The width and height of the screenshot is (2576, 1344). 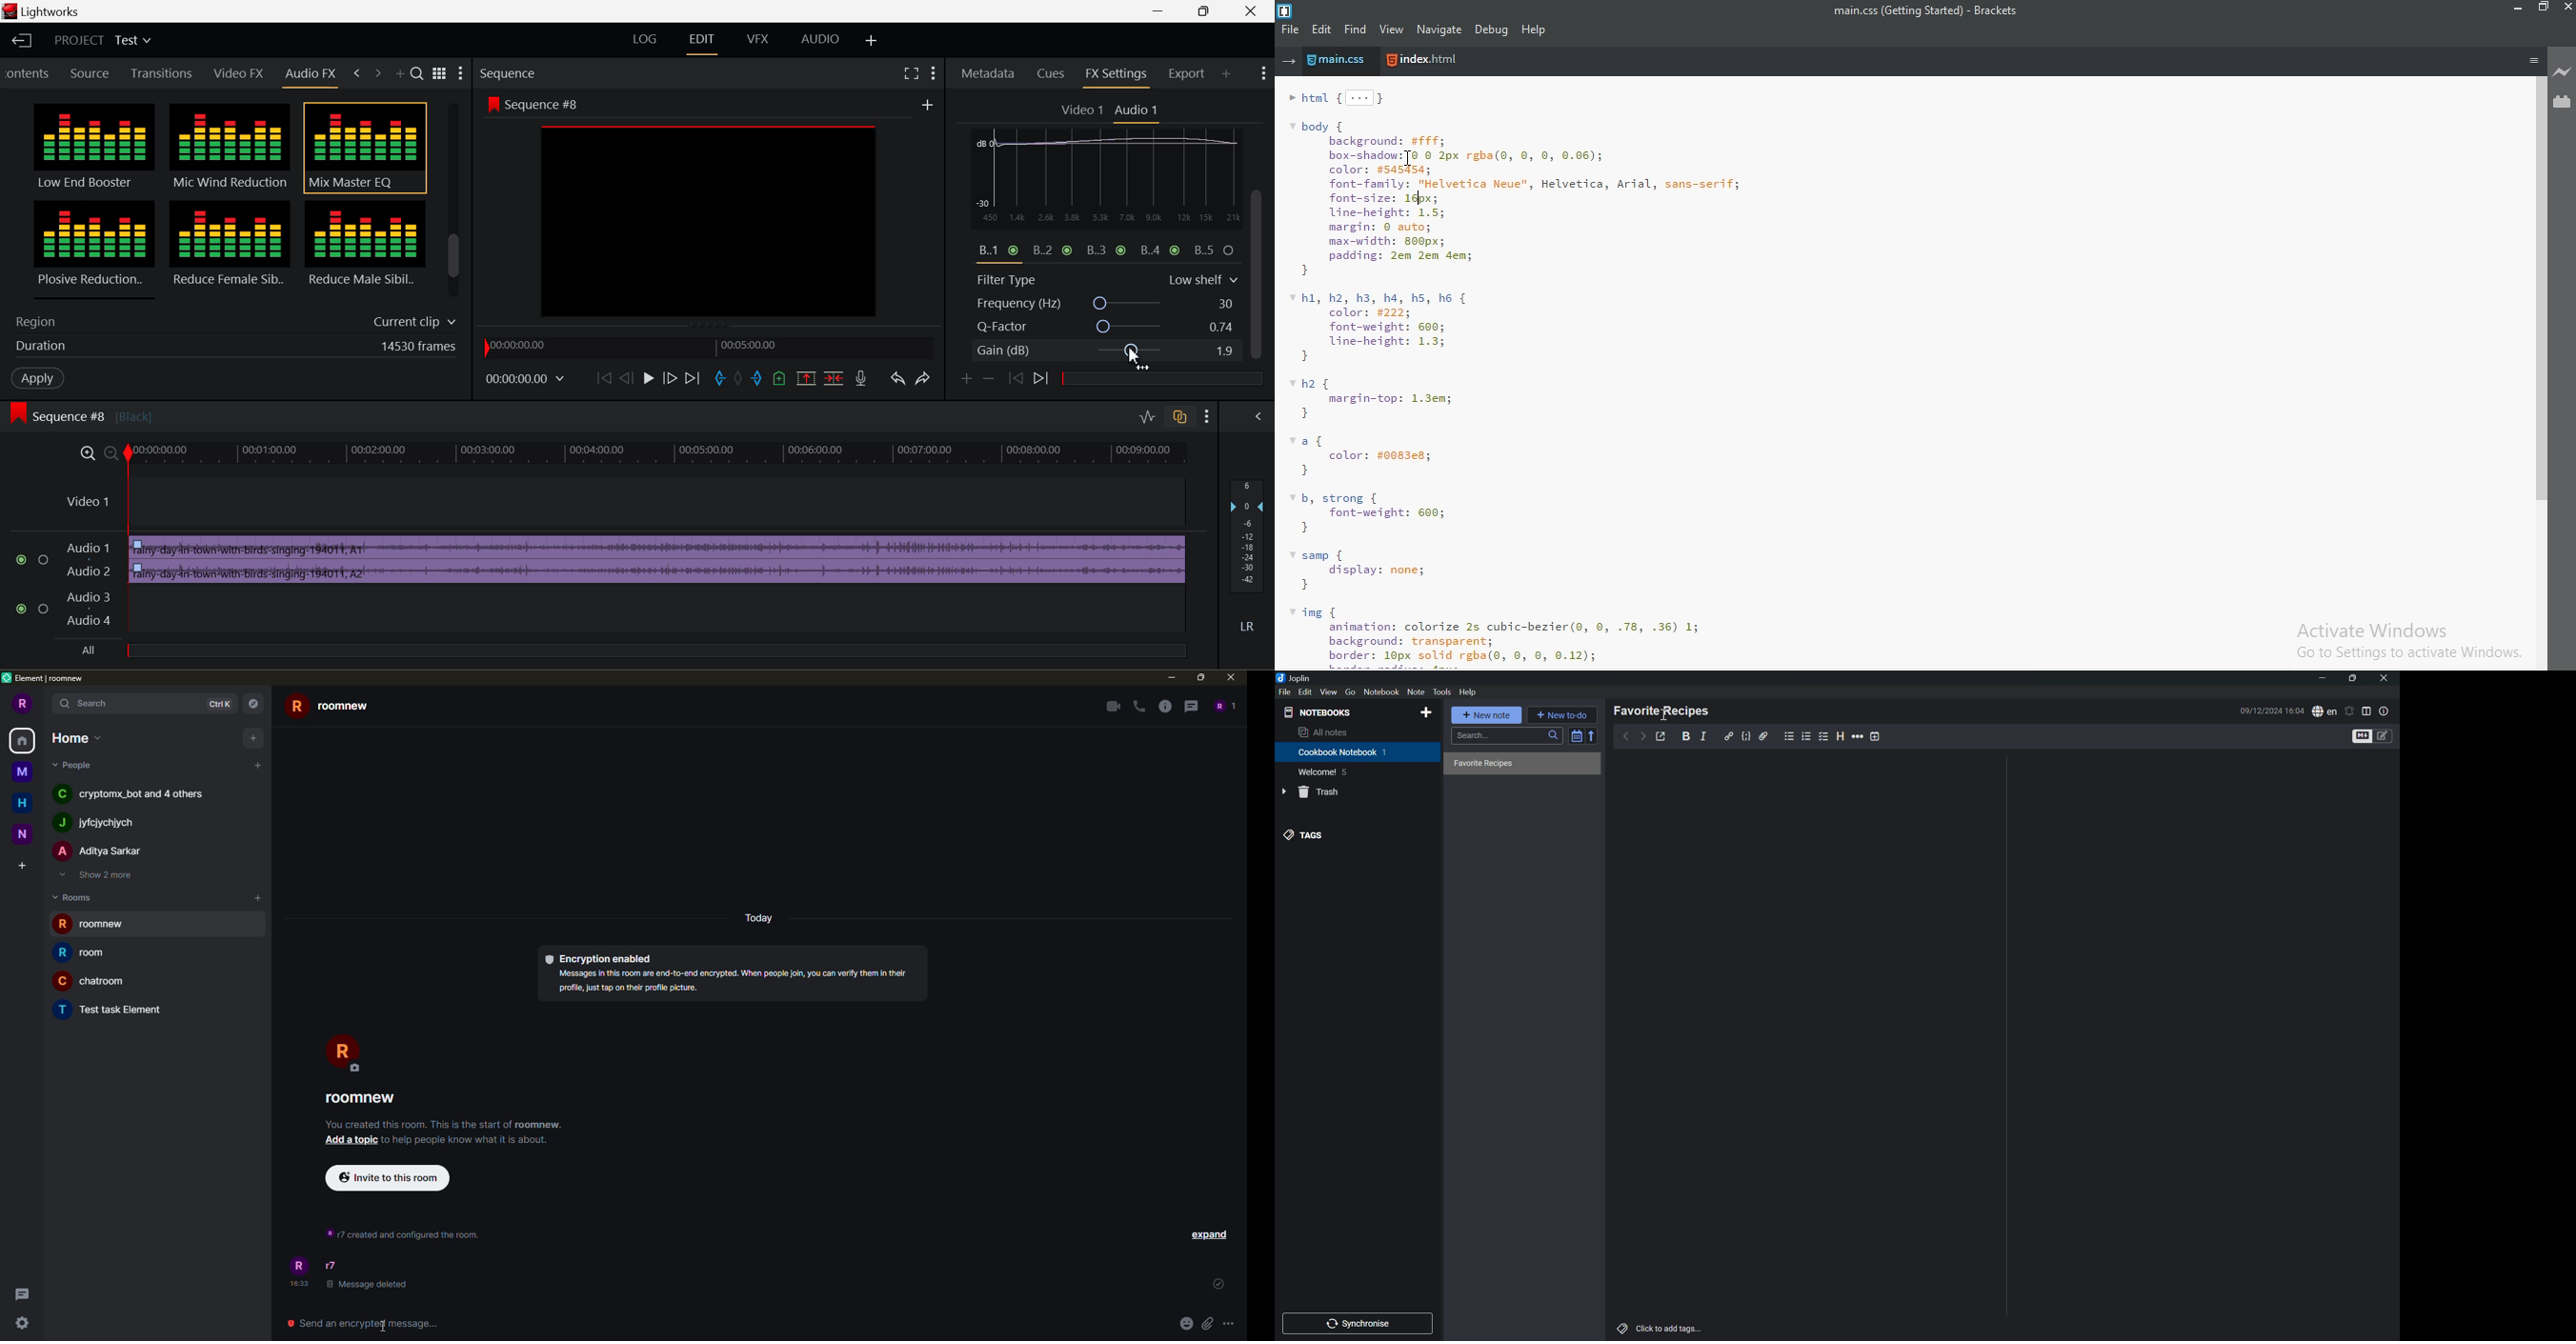 I want to click on add a topic, so click(x=352, y=1141).